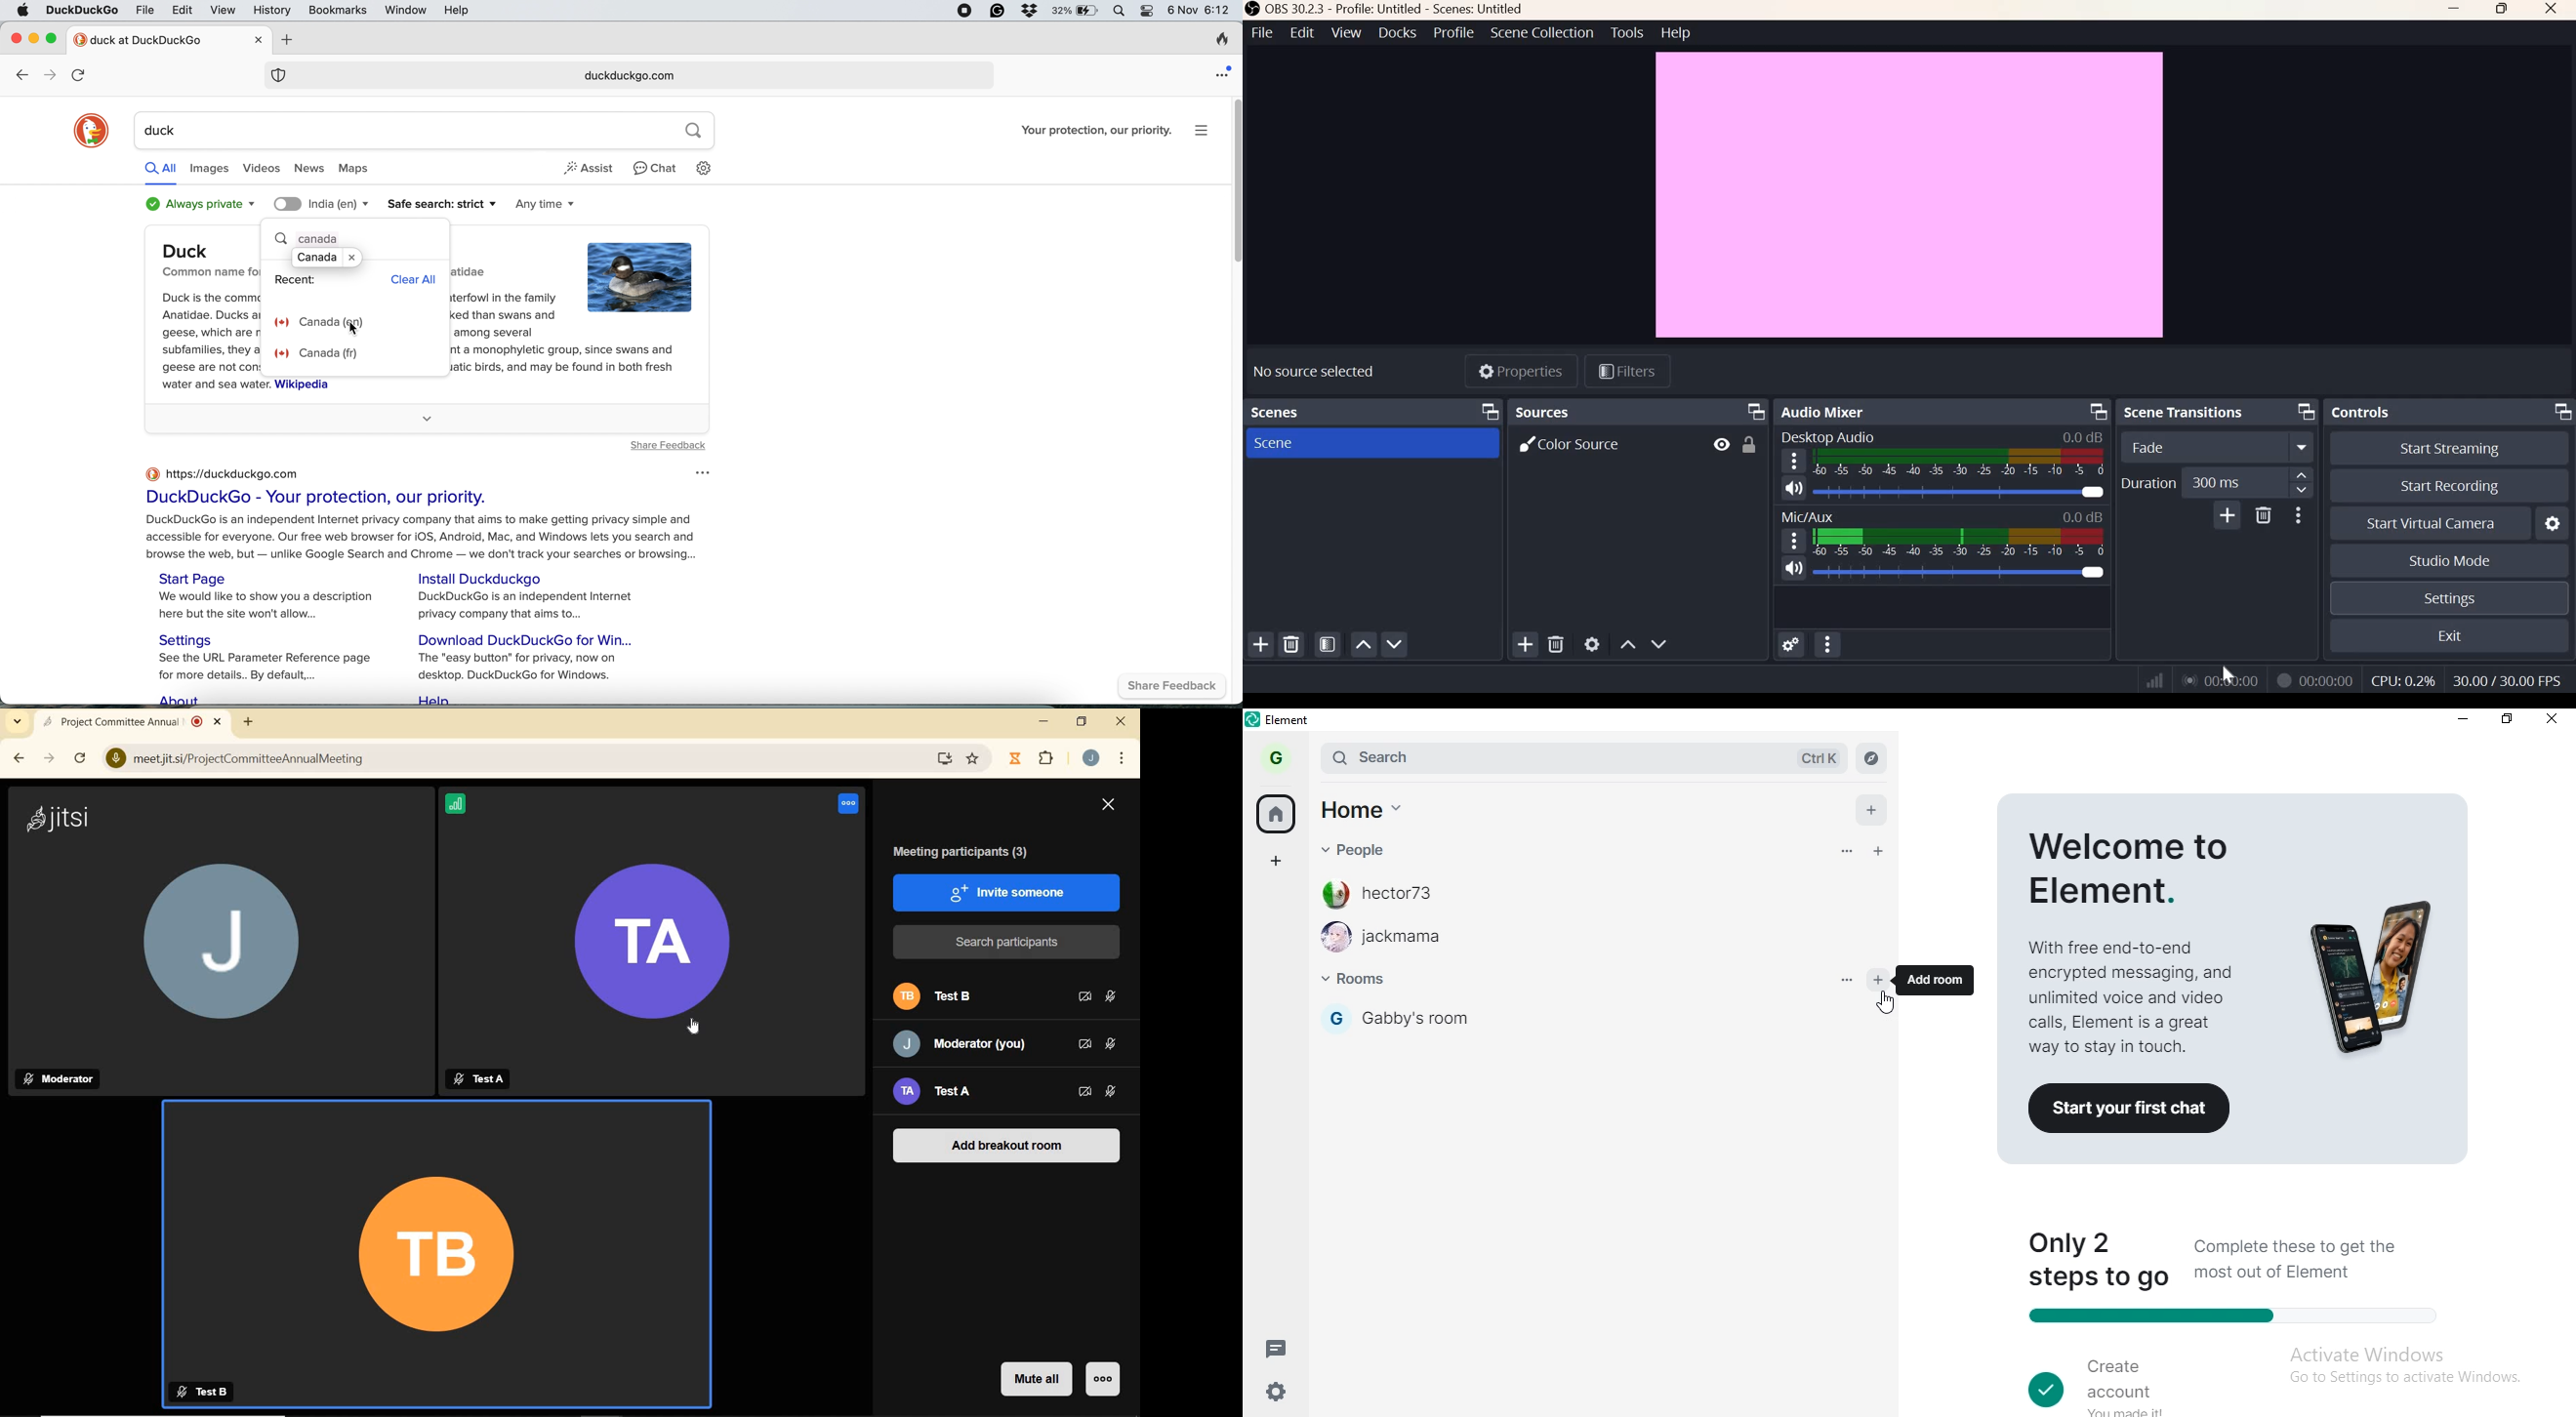 This screenshot has height=1428, width=2576. What do you see at coordinates (2450, 637) in the screenshot?
I see `Exit` at bounding box center [2450, 637].